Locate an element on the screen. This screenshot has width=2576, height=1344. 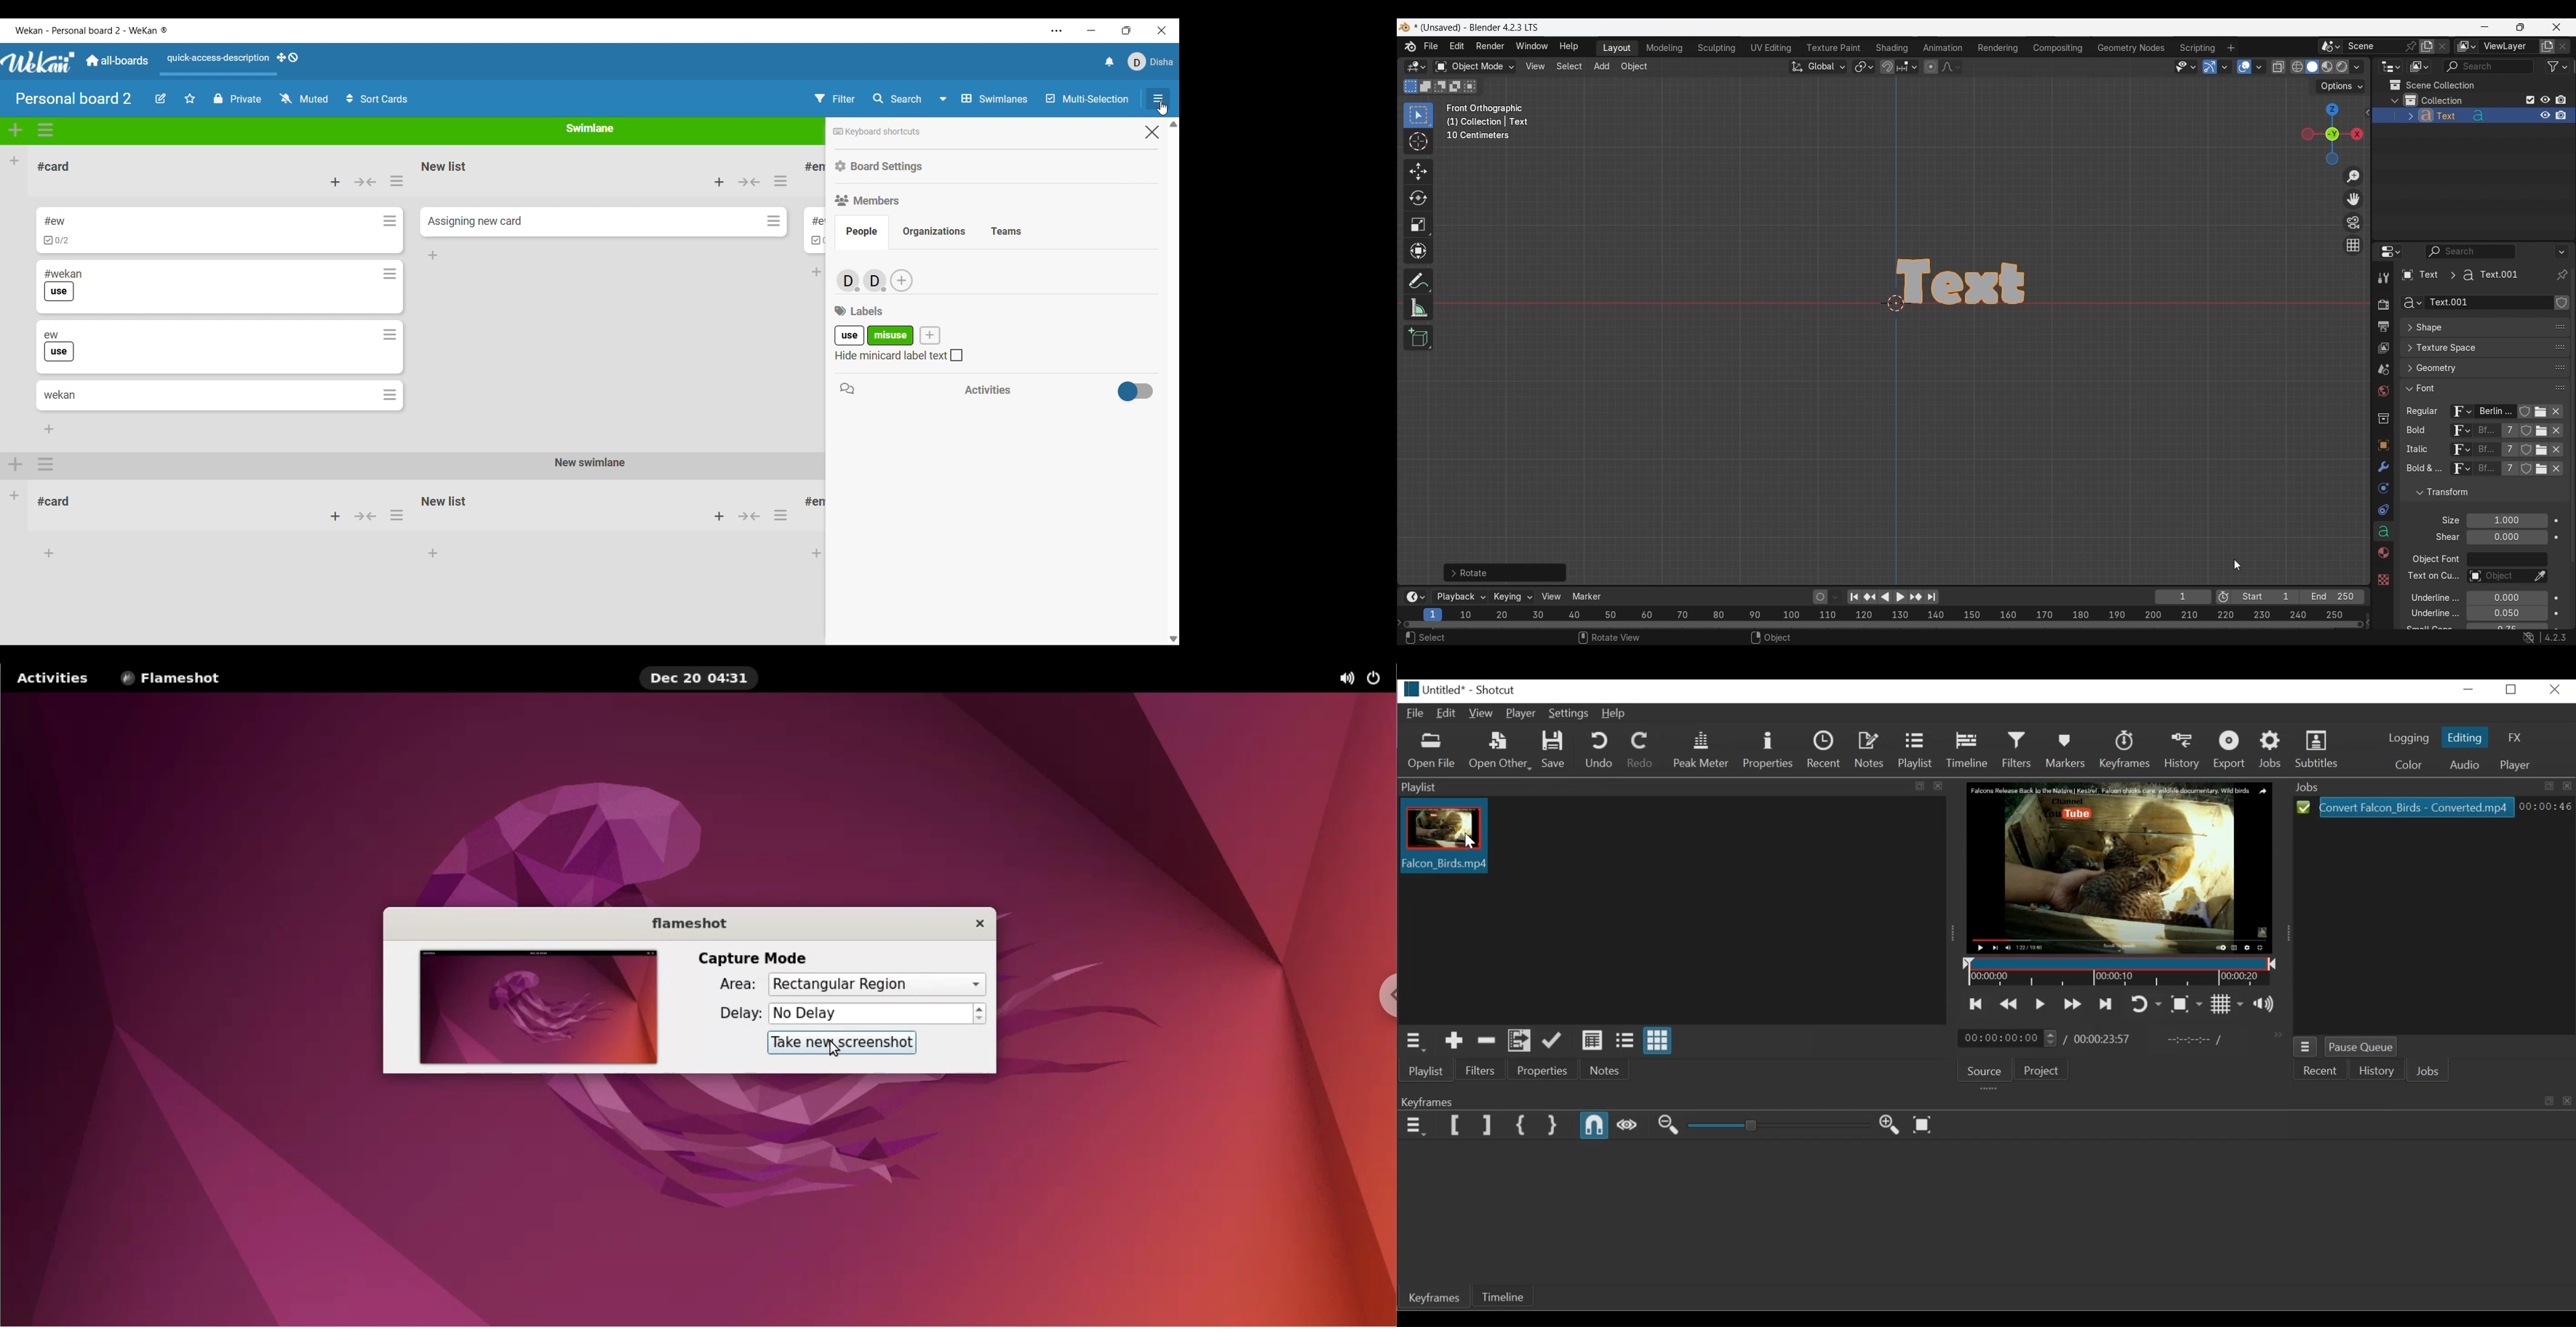
underline is located at coordinates (2425, 615).